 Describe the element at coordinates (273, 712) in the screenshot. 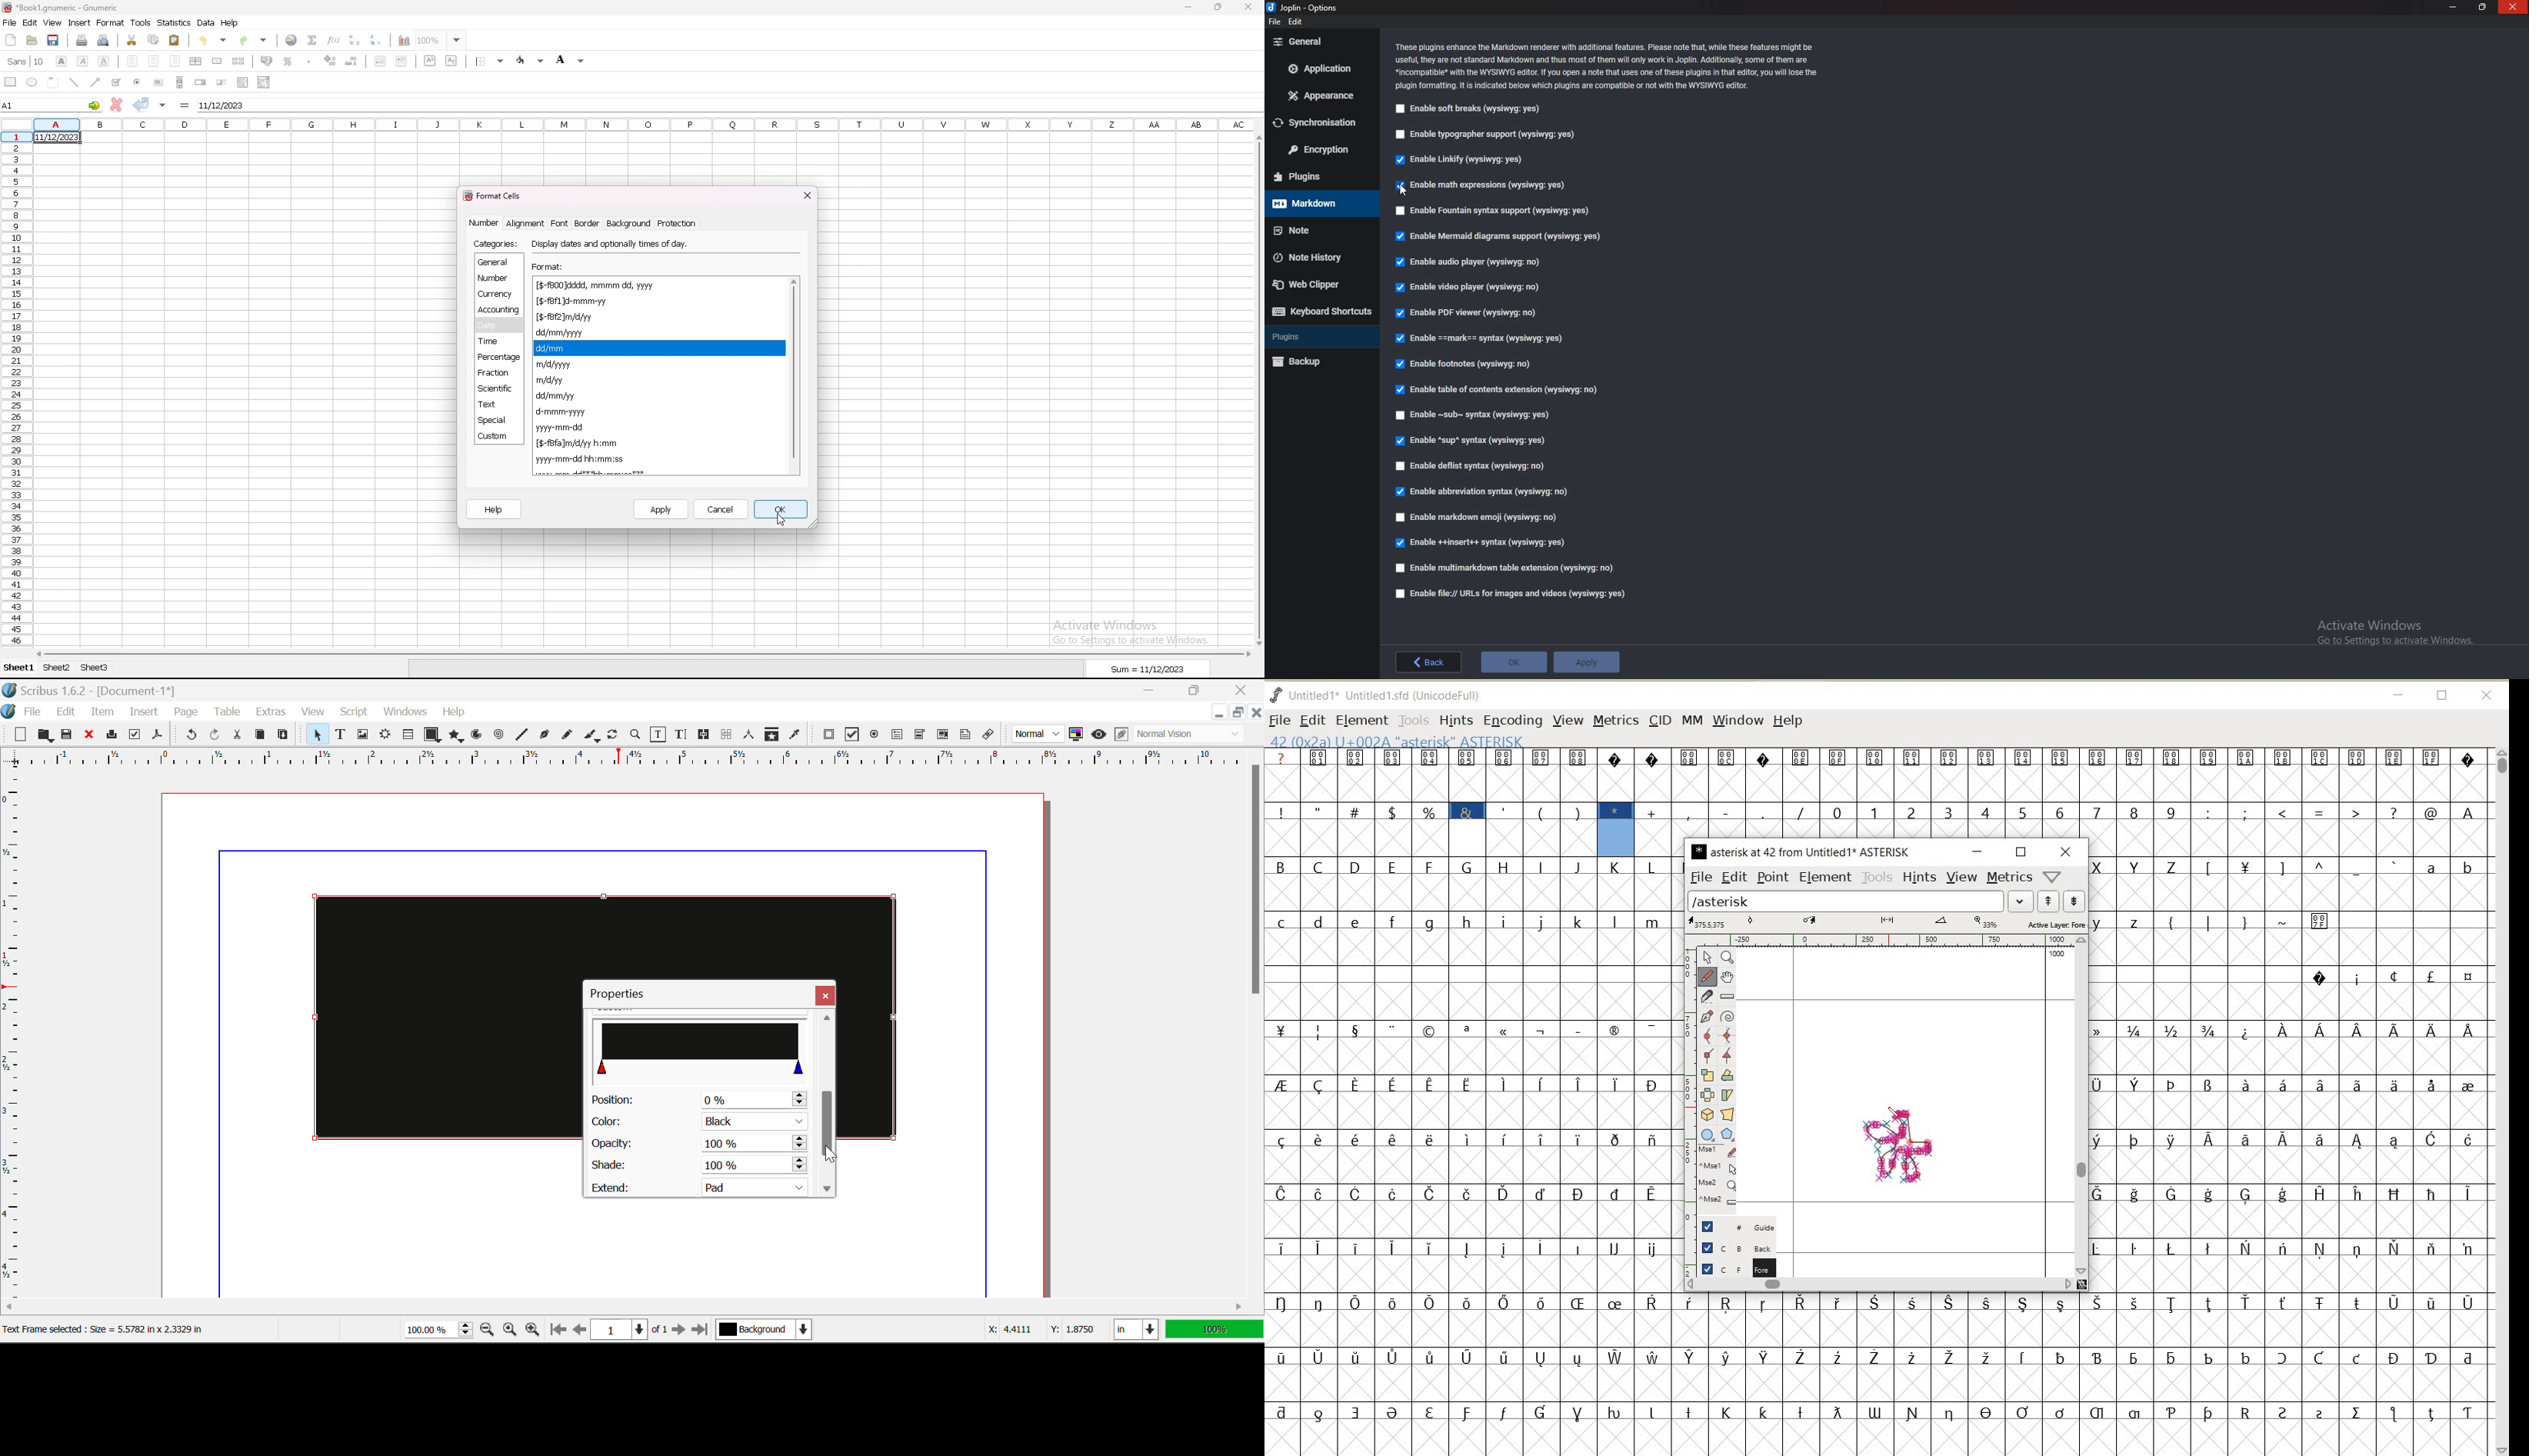

I see `Extras` at that location.